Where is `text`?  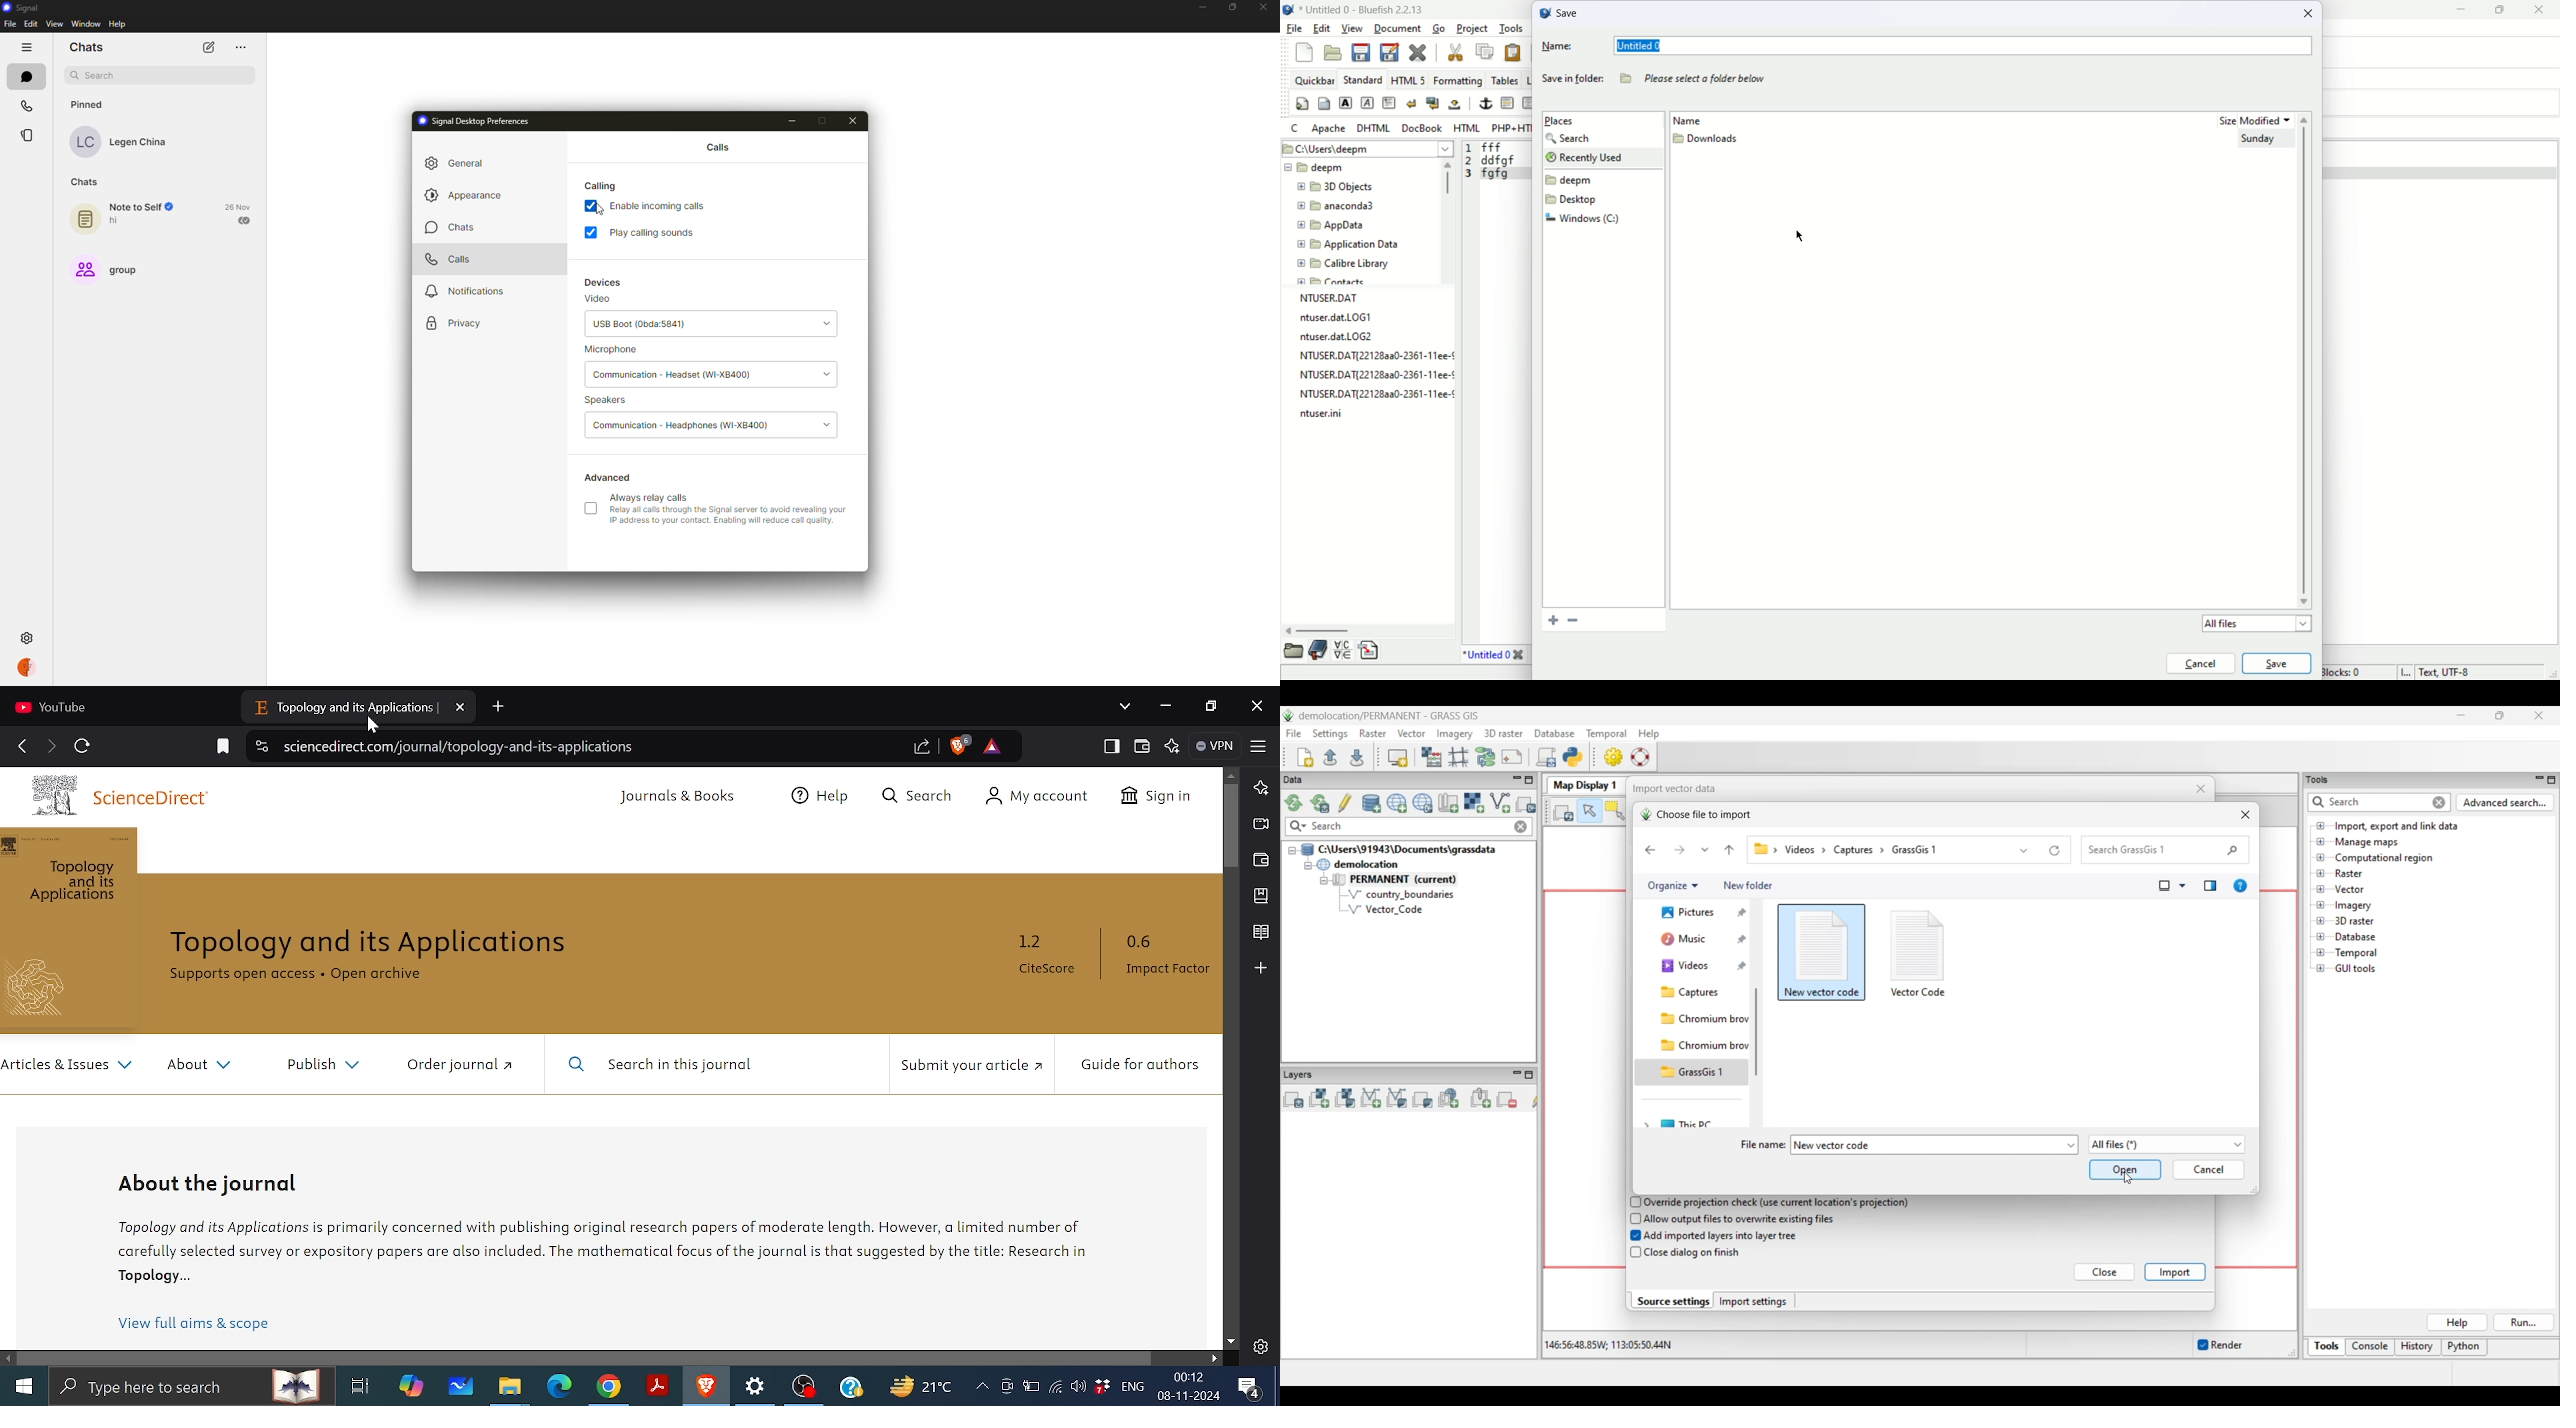 text is located at coordinates (1698, 79).